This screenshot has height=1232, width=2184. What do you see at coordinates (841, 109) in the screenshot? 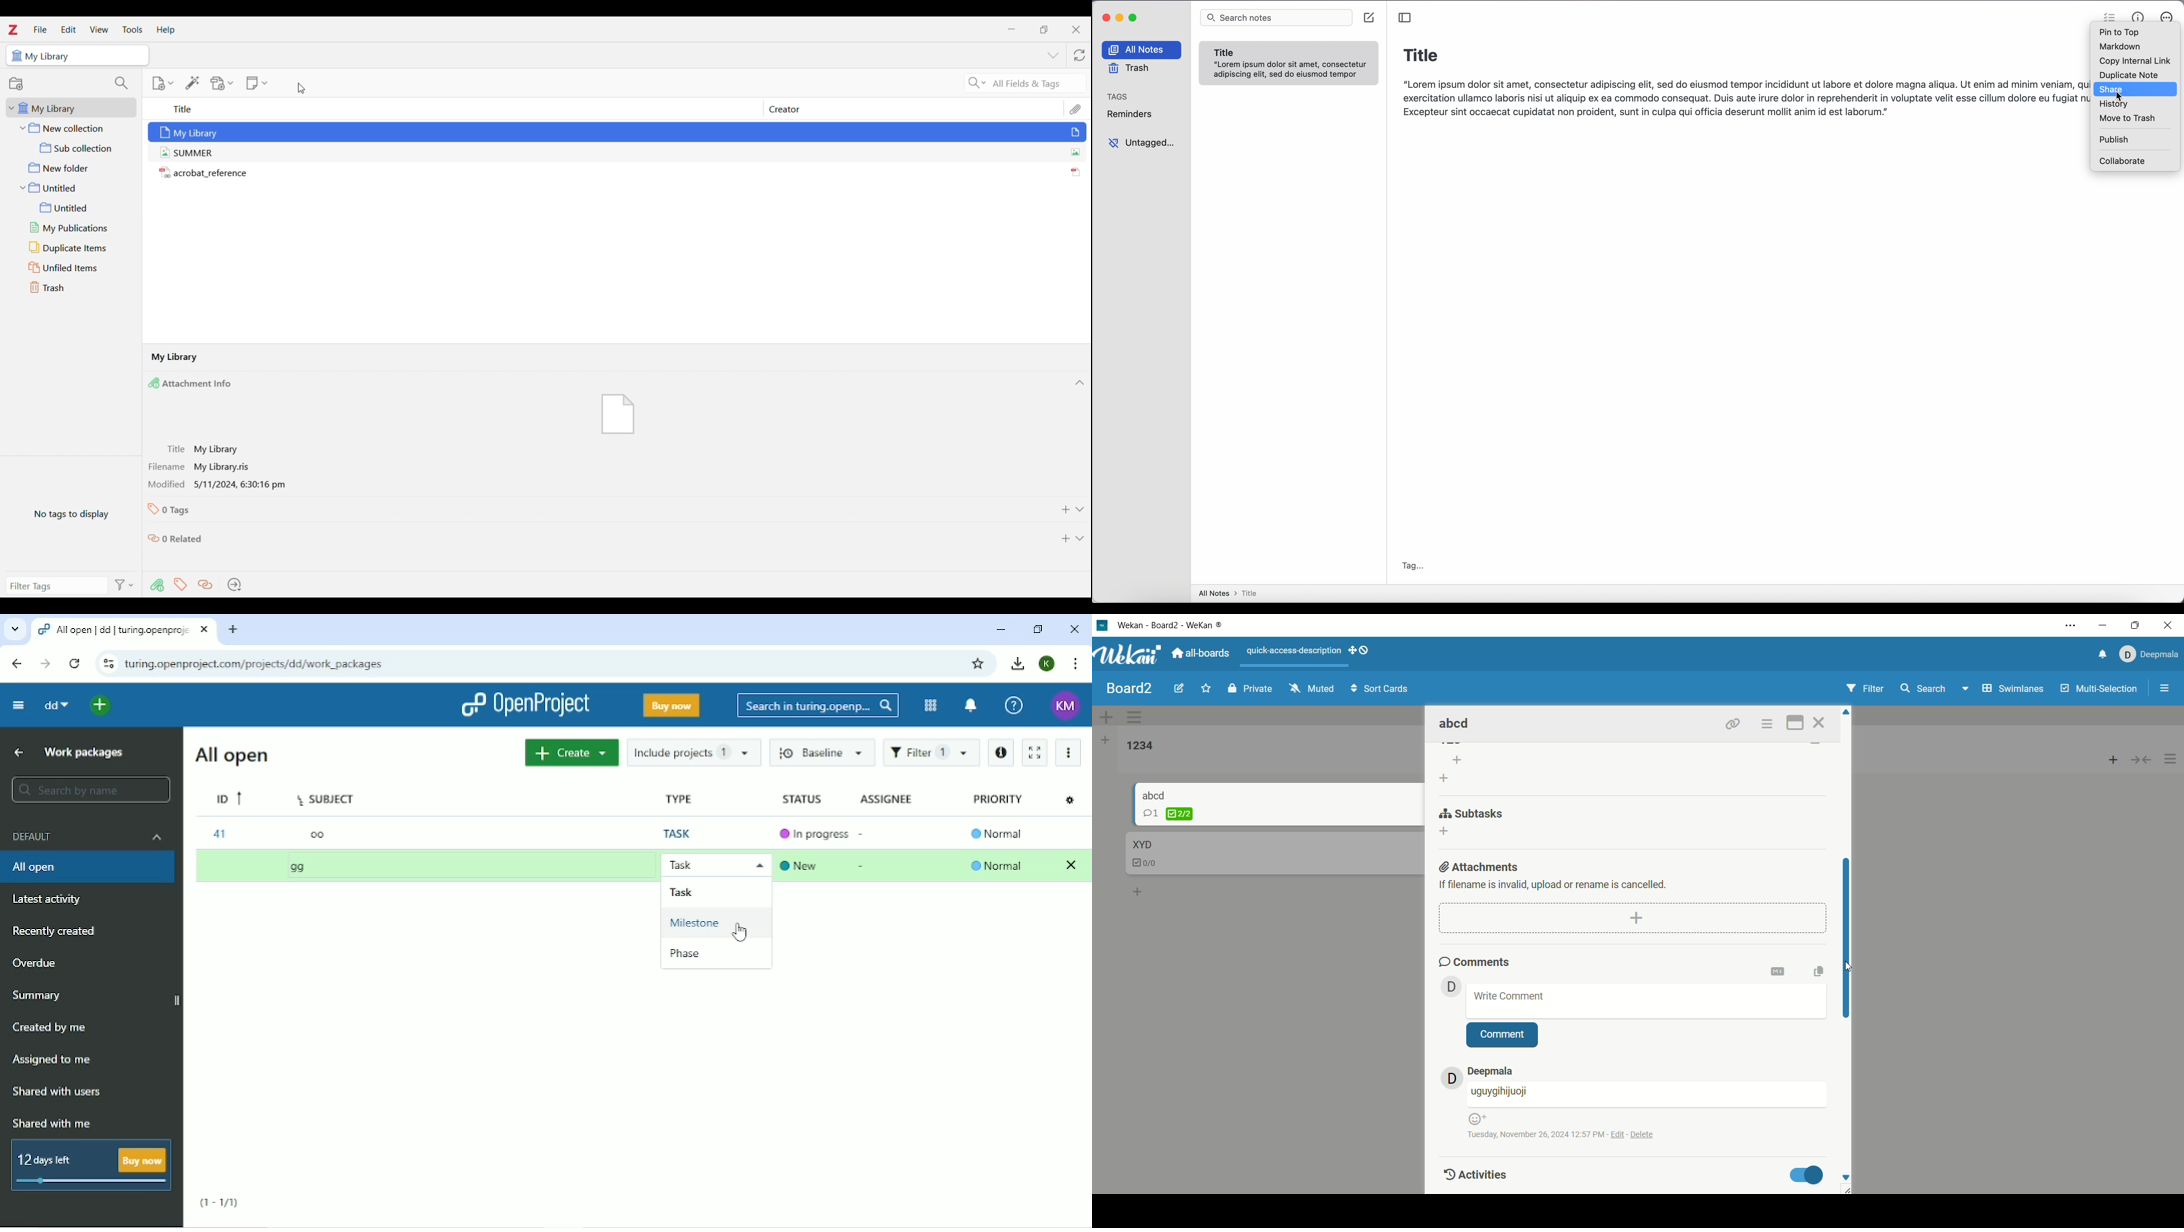
I see `Creator` at bounding box center [841, 109].